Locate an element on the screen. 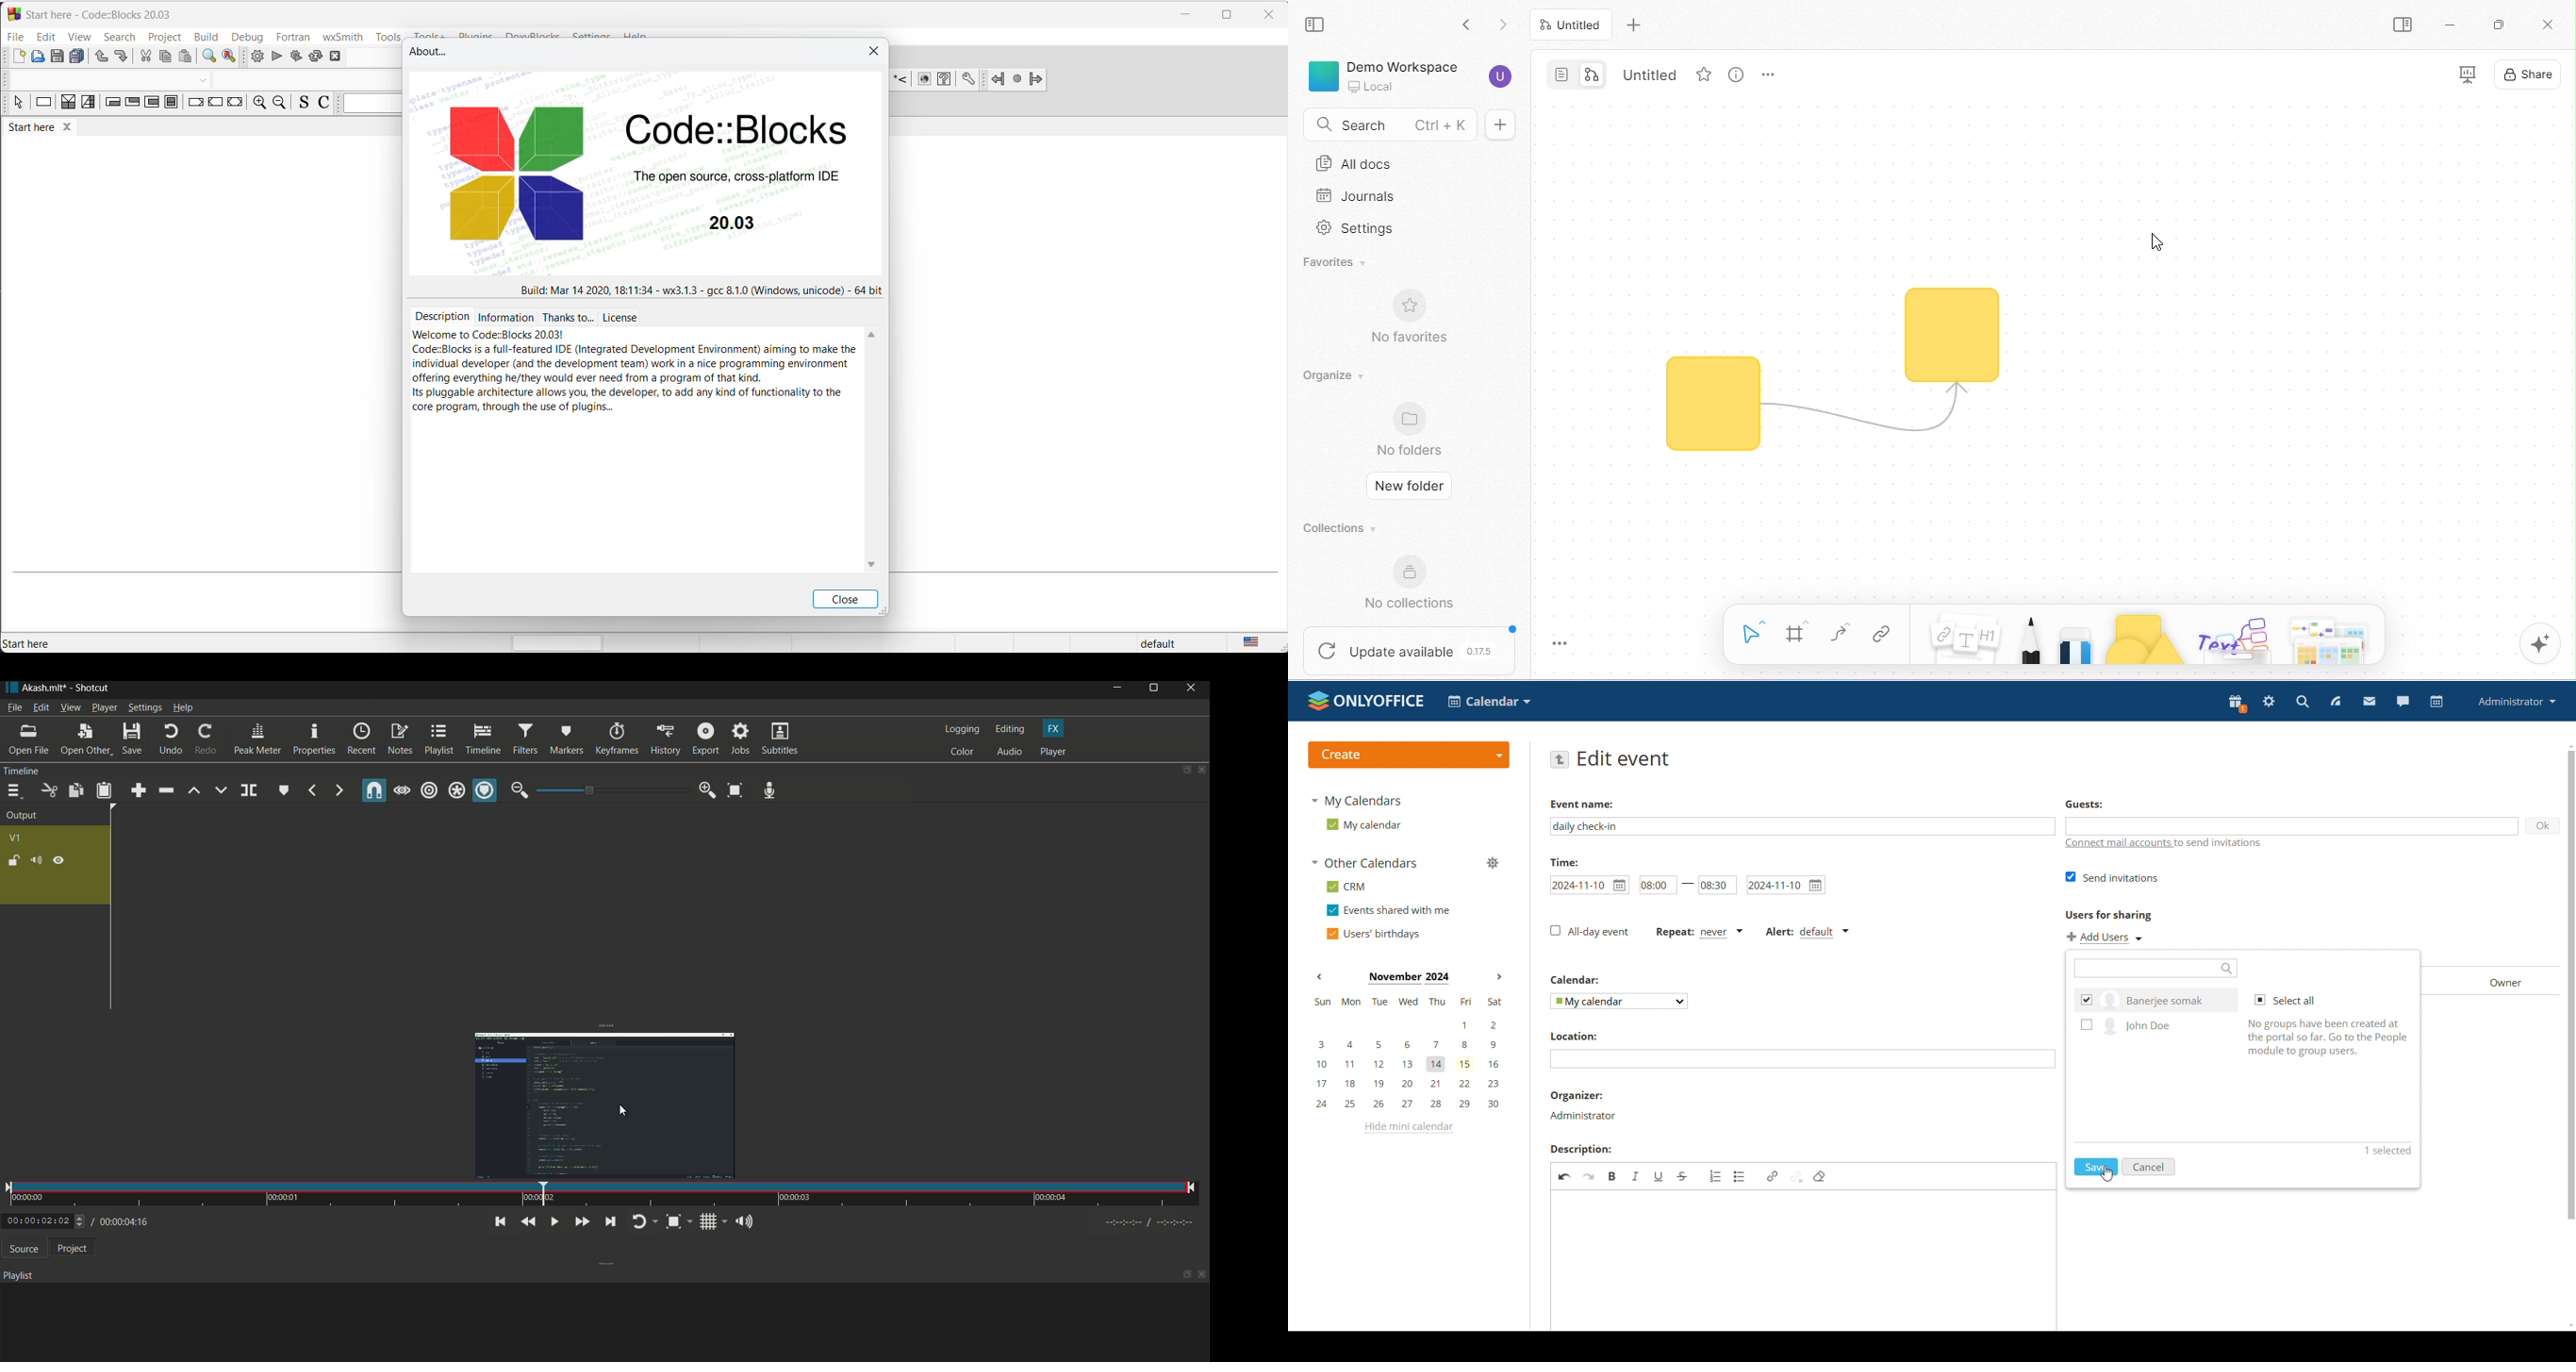  decision is located at coordinates (67, 104).